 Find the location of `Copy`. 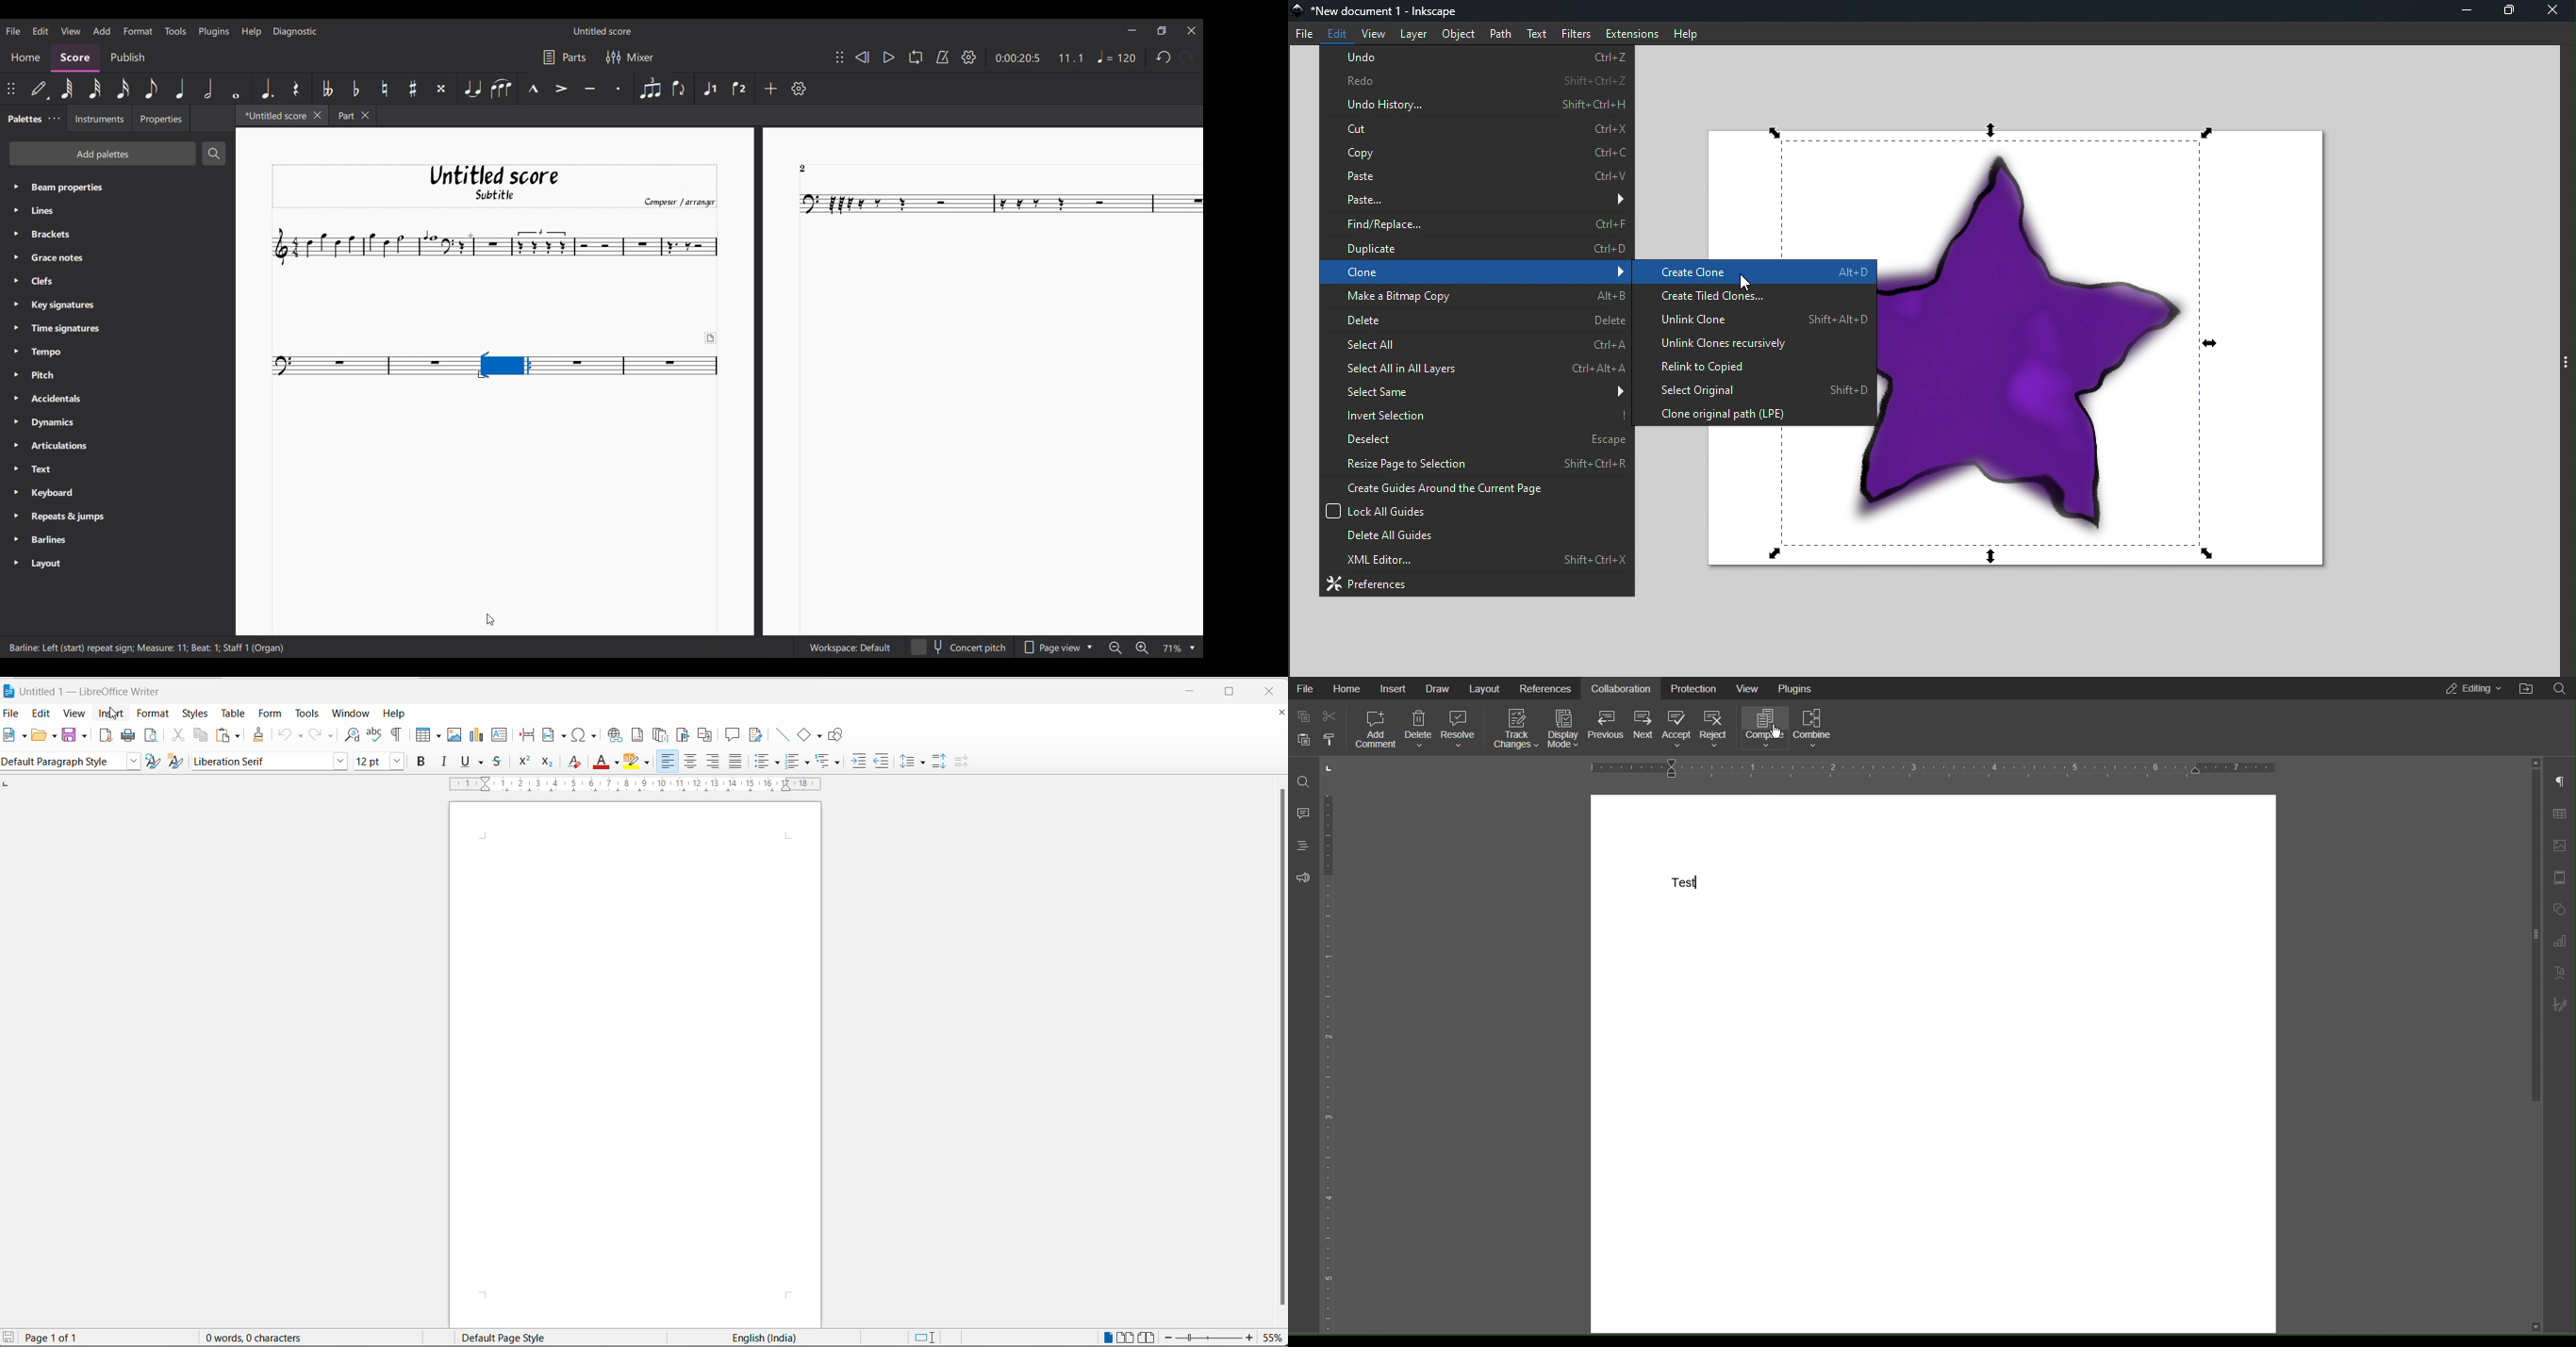

Copy is located at coordinates (1303, 741).